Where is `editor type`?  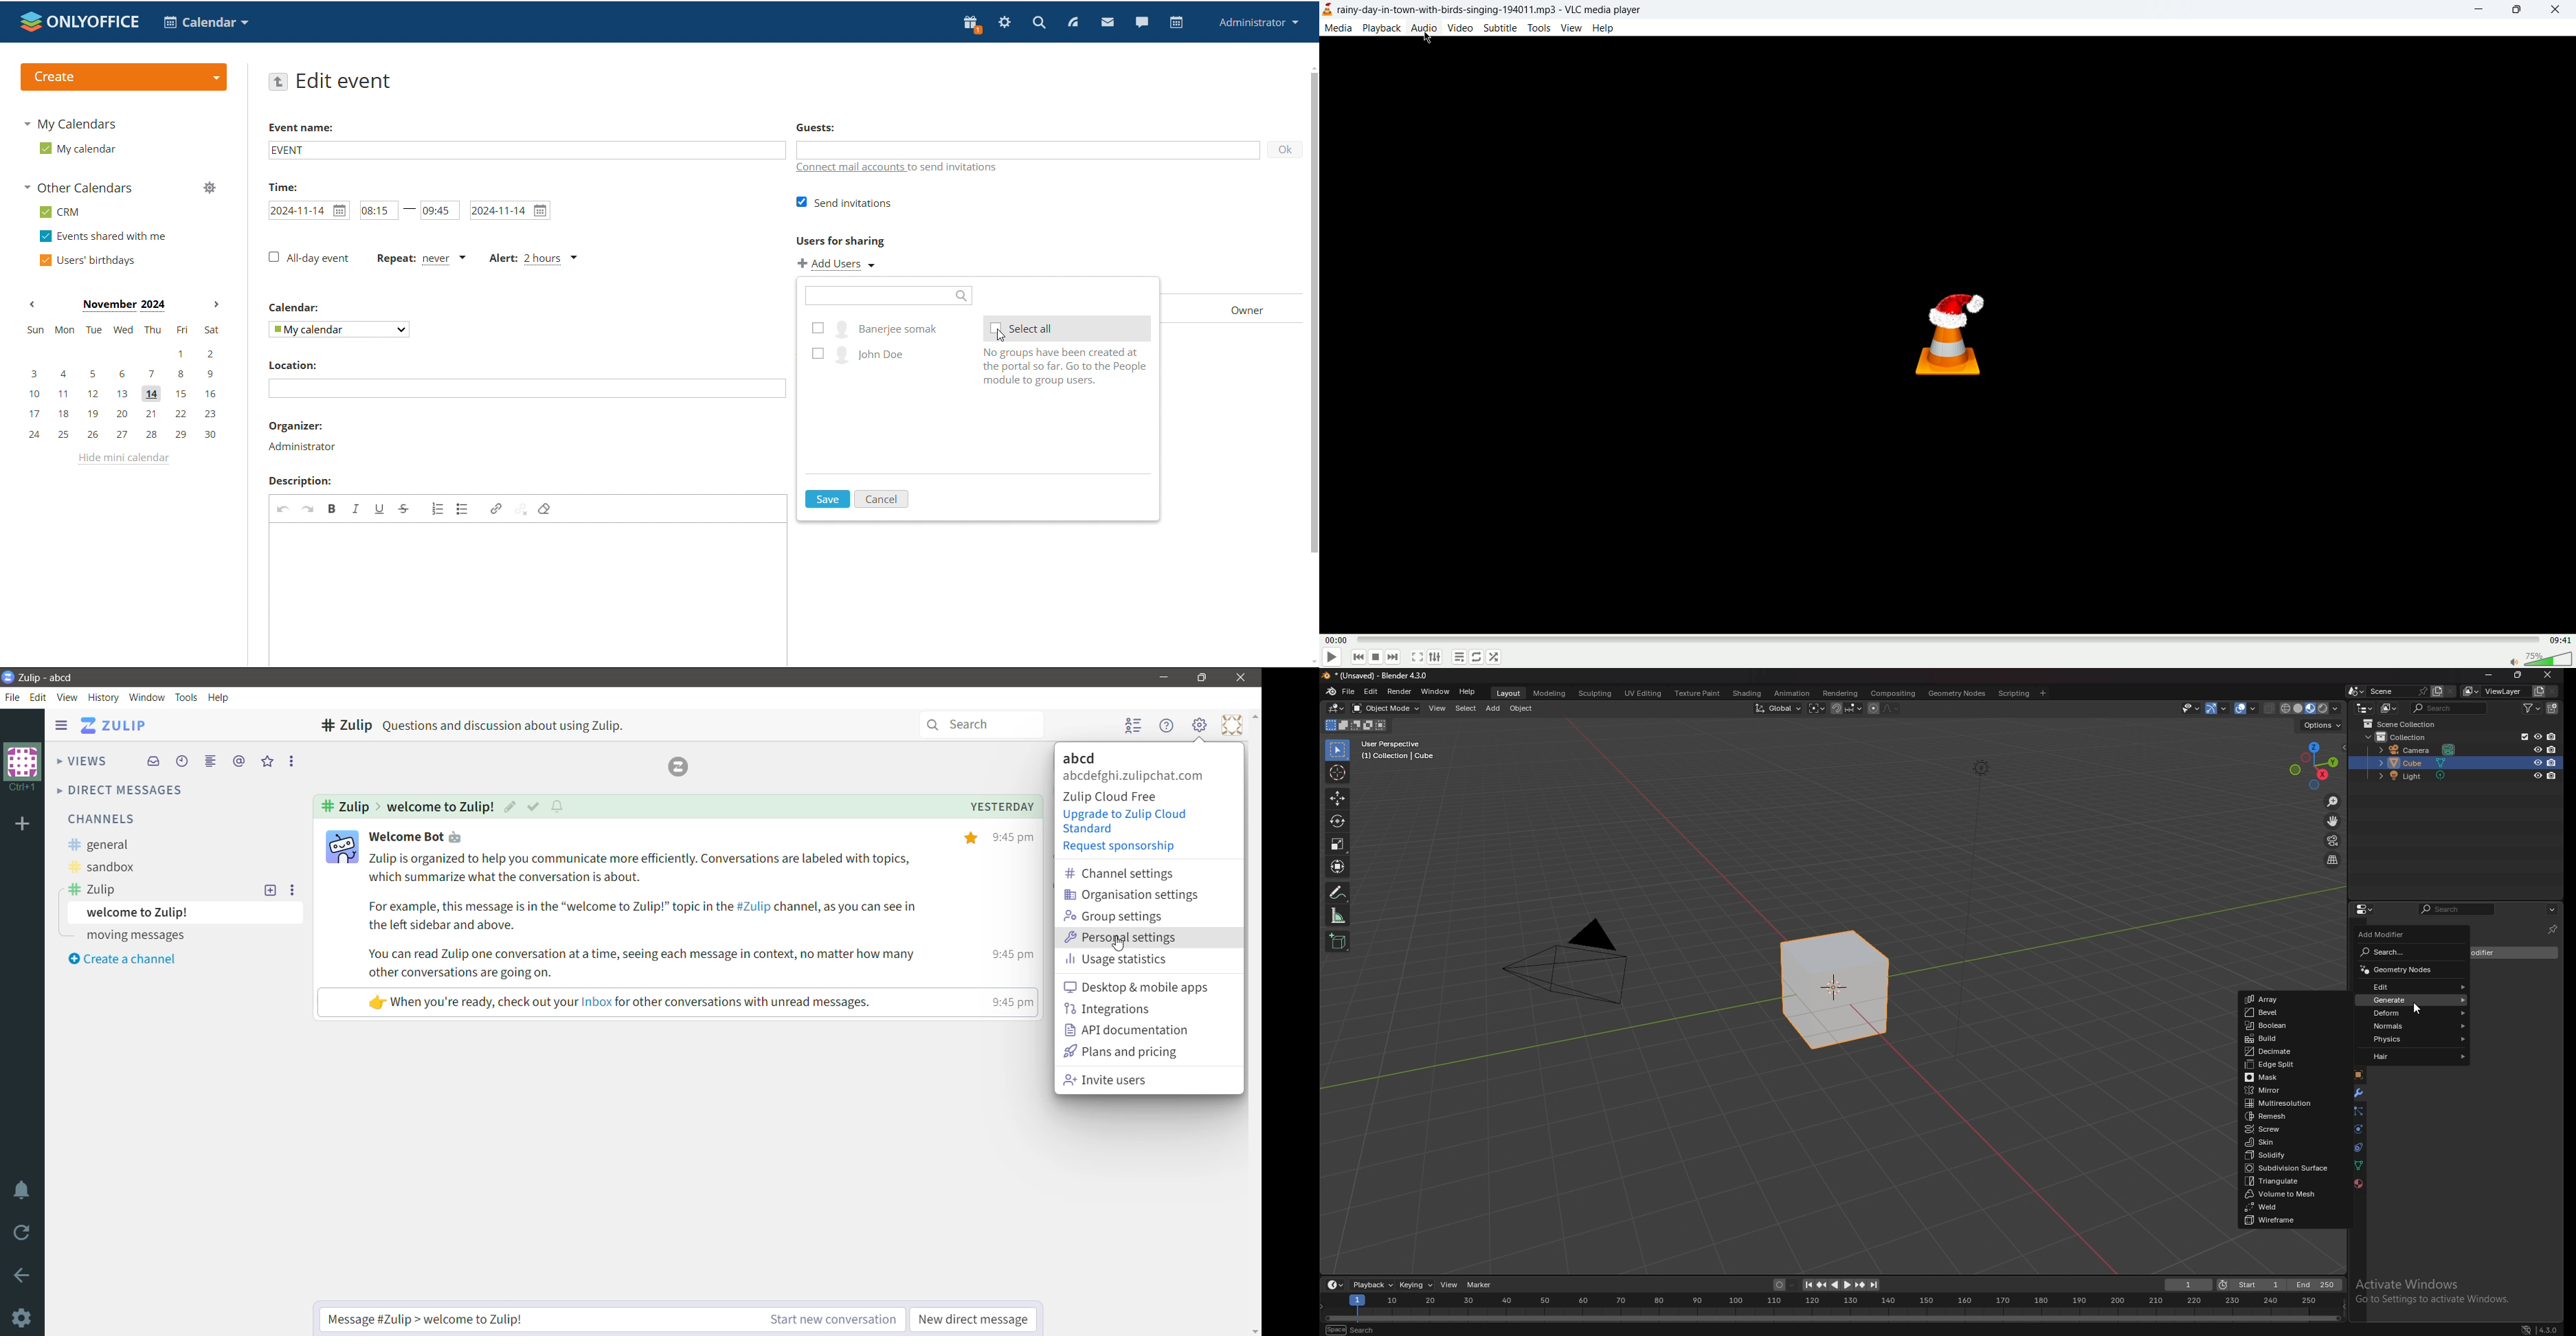 editor type is located at coordinates (1335, 1285).